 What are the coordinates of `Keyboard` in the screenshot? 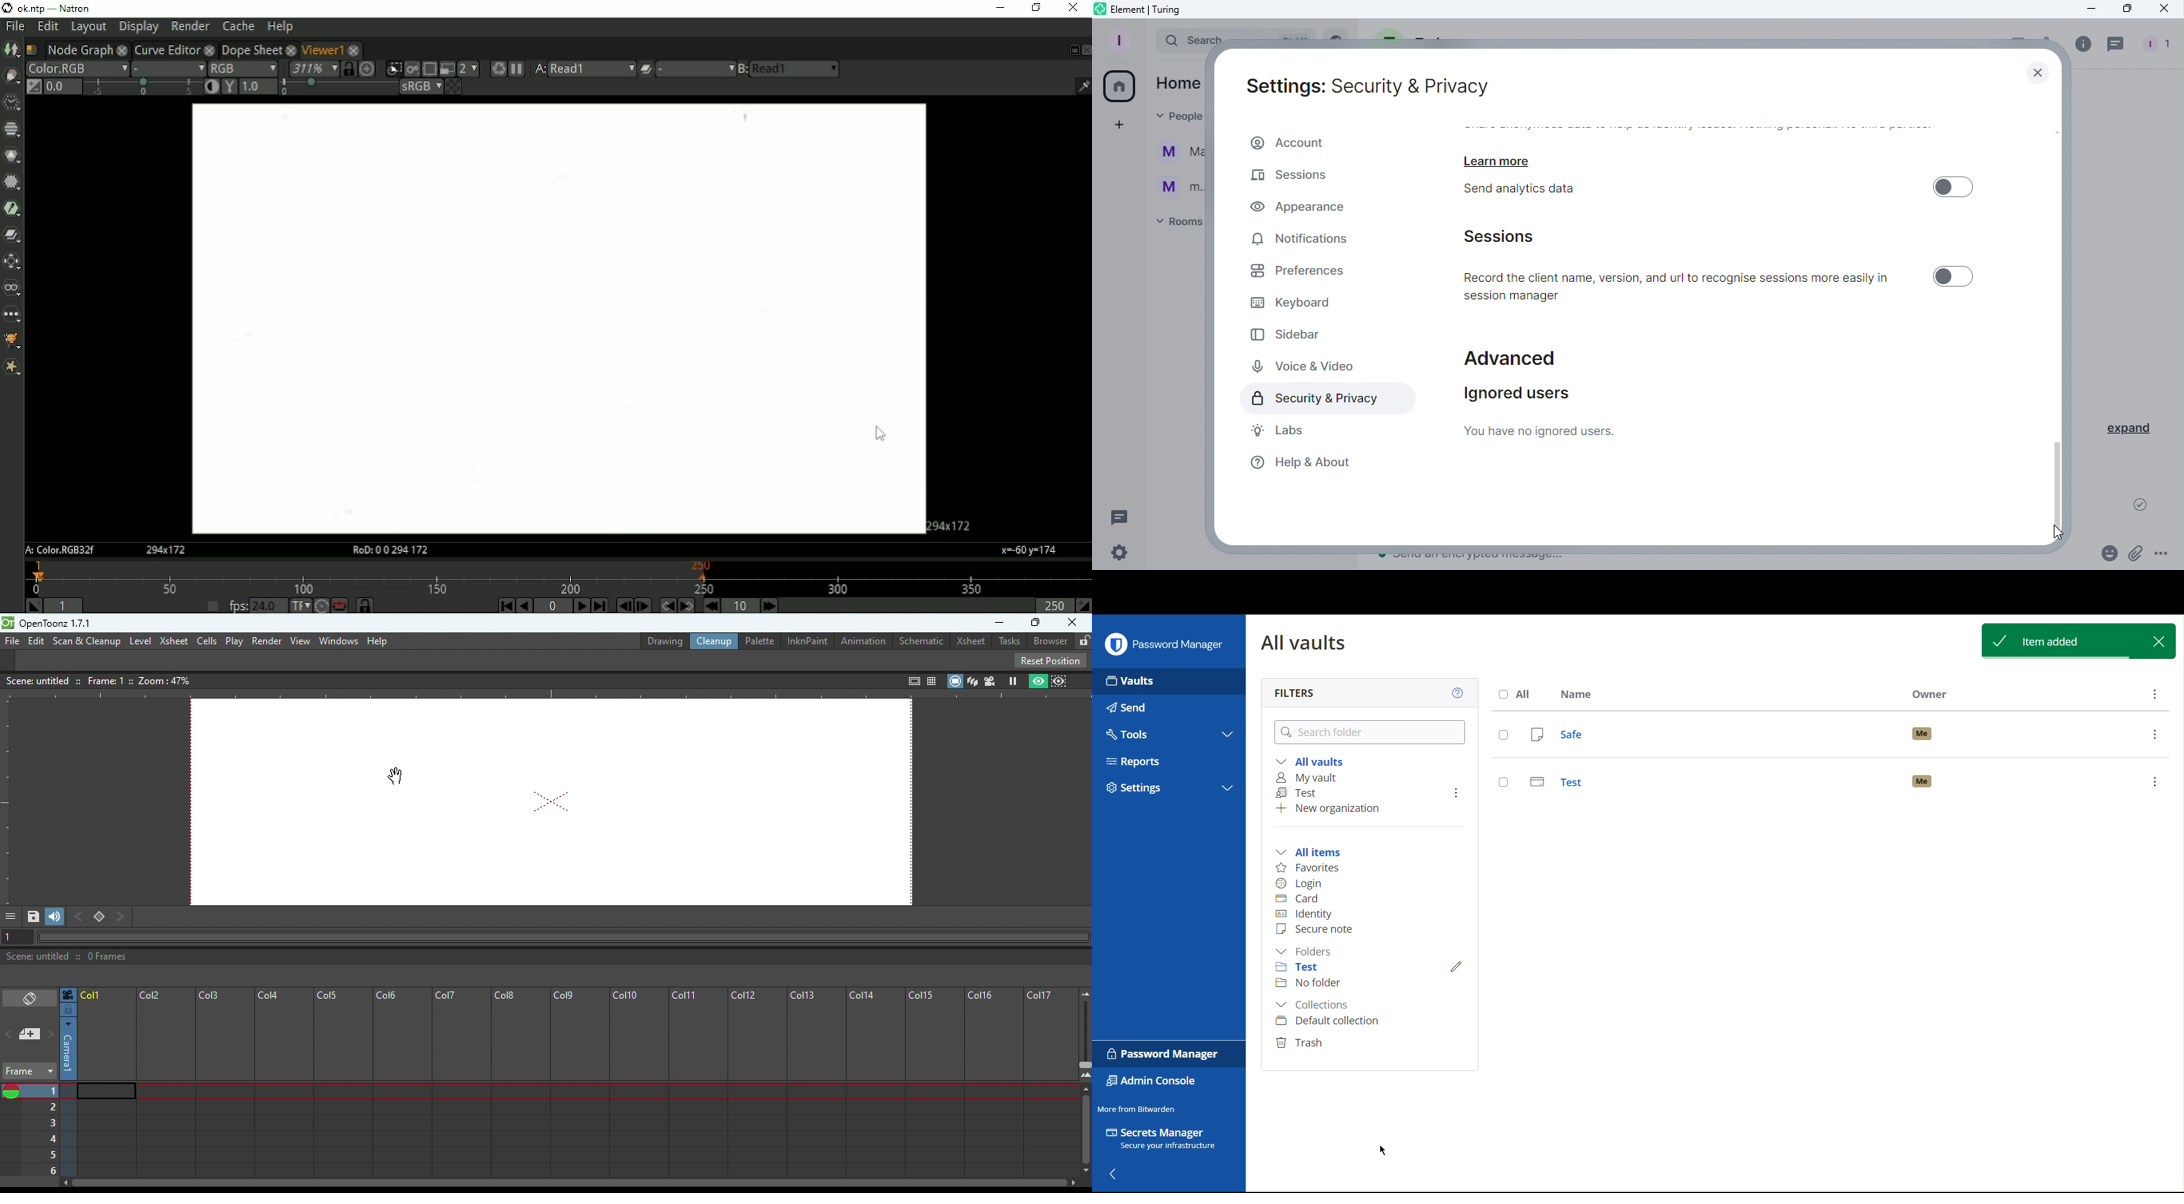 It's located at (1298, 305).